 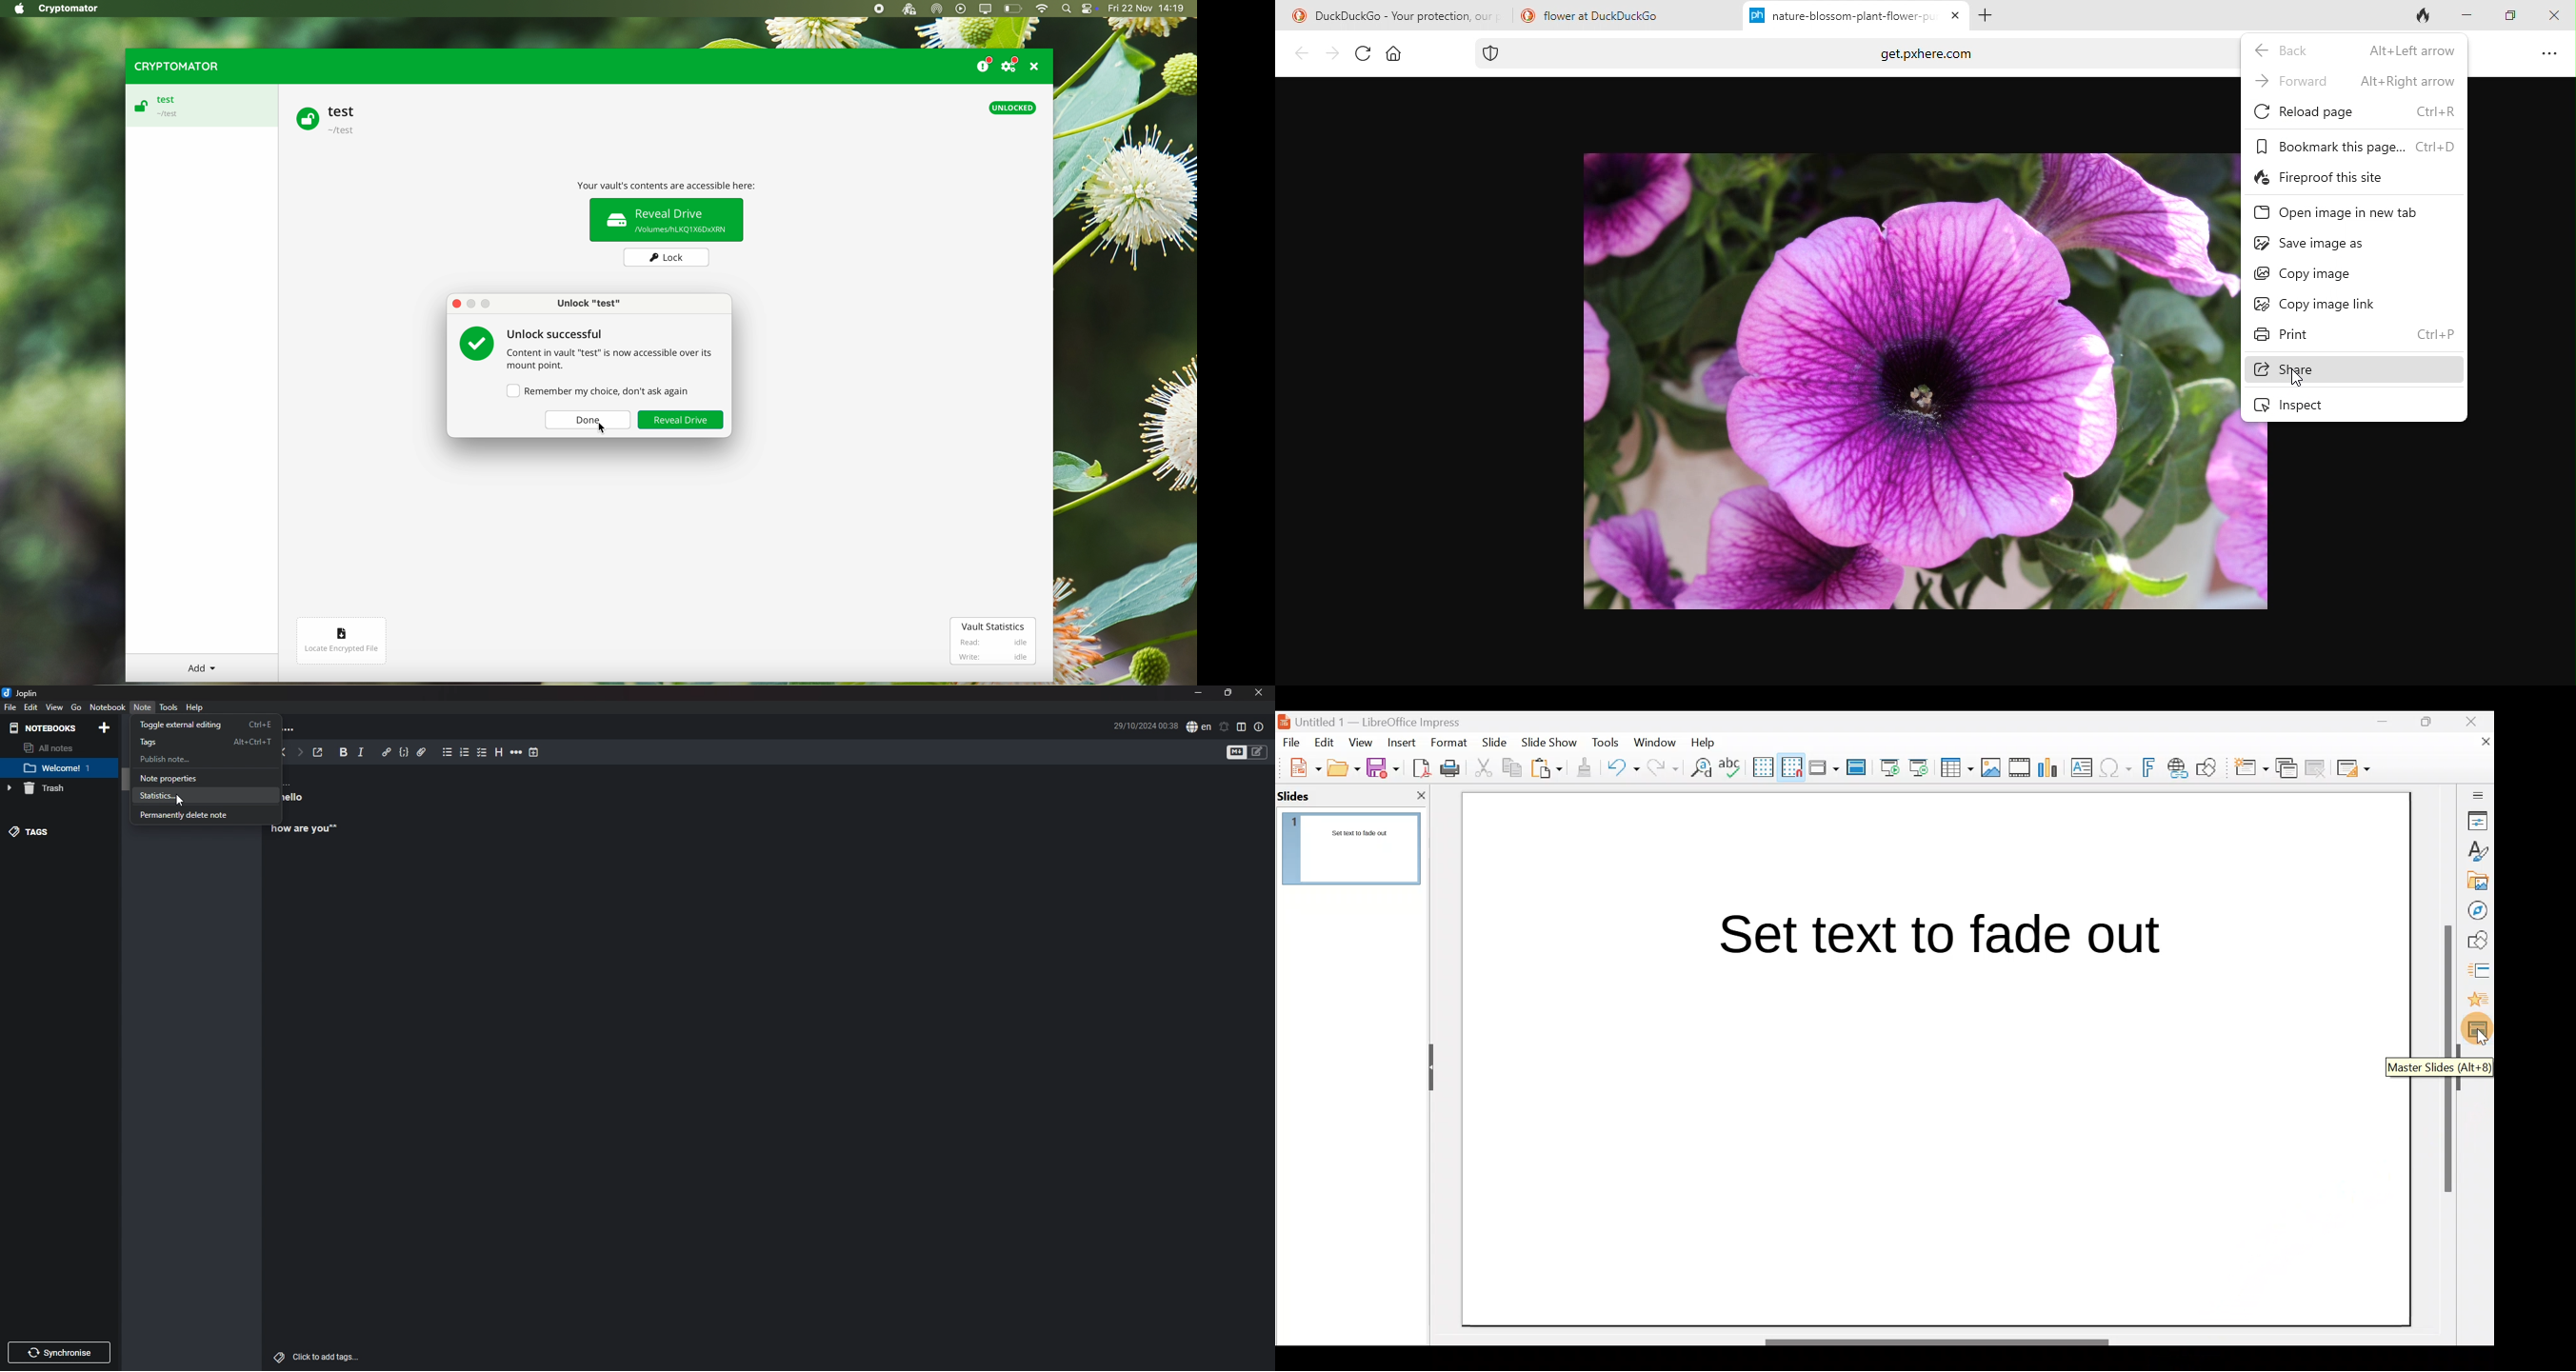 What do you see at coordinates (108, 707) in the screenshot?
I see `Notebook` at bounding box center [108, 707].